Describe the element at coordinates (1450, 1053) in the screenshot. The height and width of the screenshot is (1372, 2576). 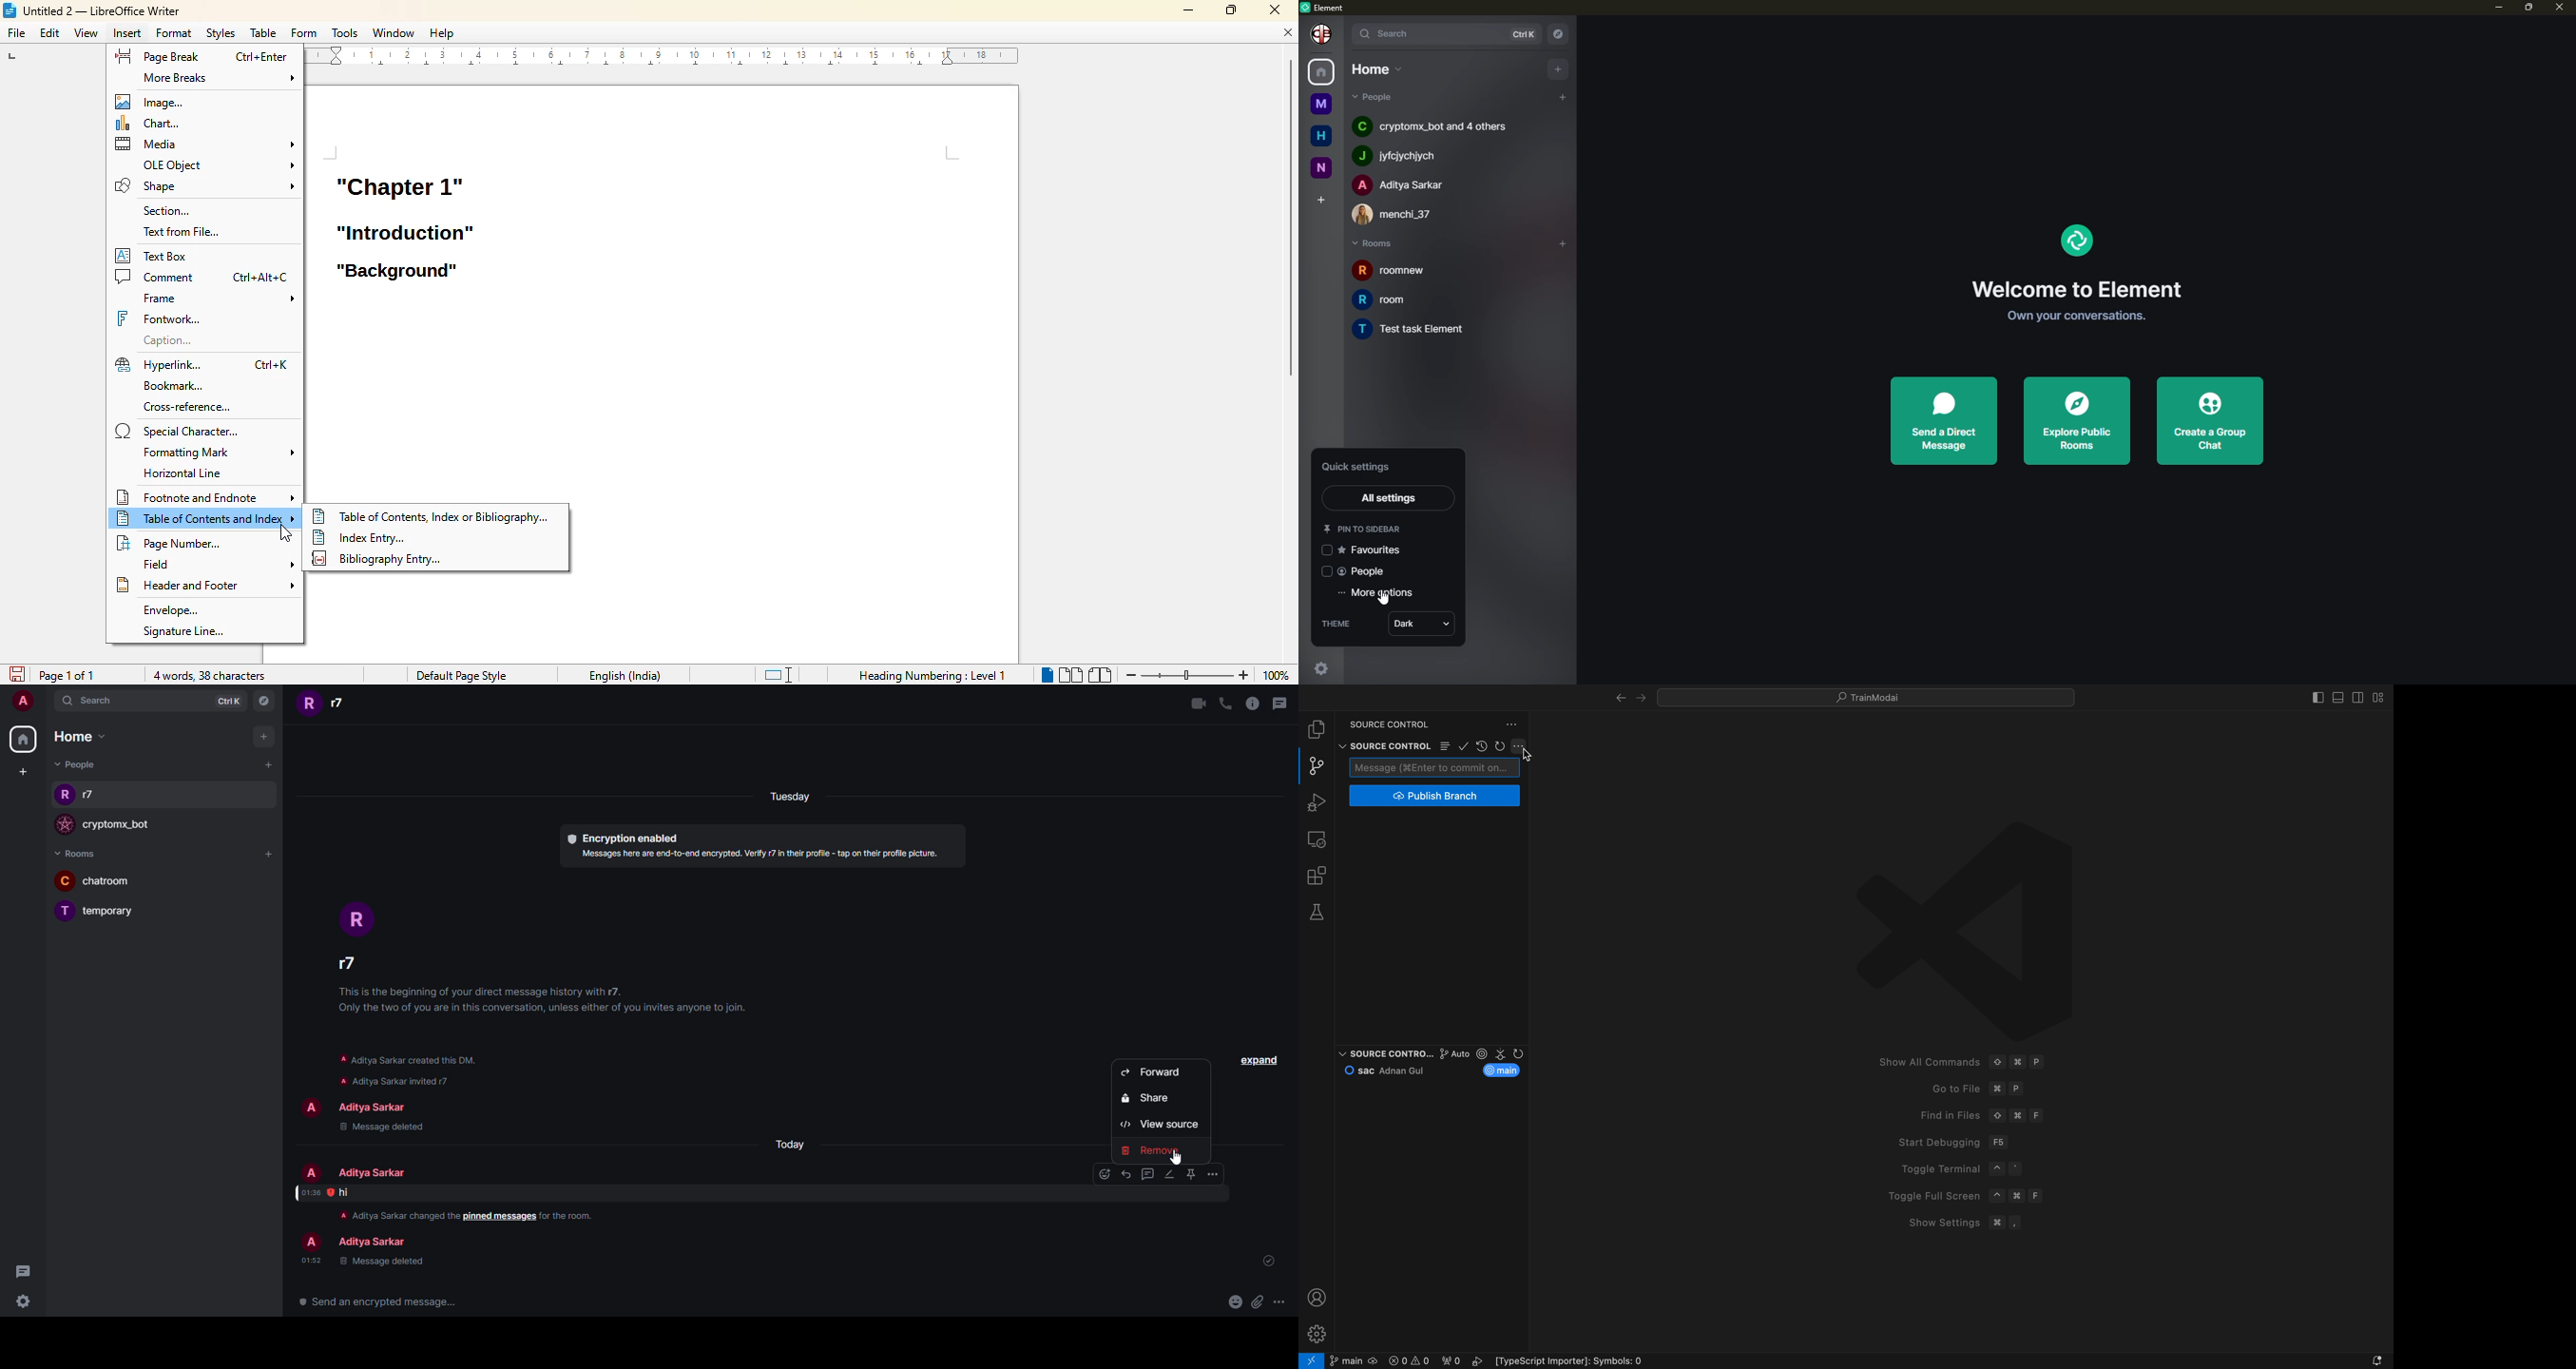
I see `graph` at that location.